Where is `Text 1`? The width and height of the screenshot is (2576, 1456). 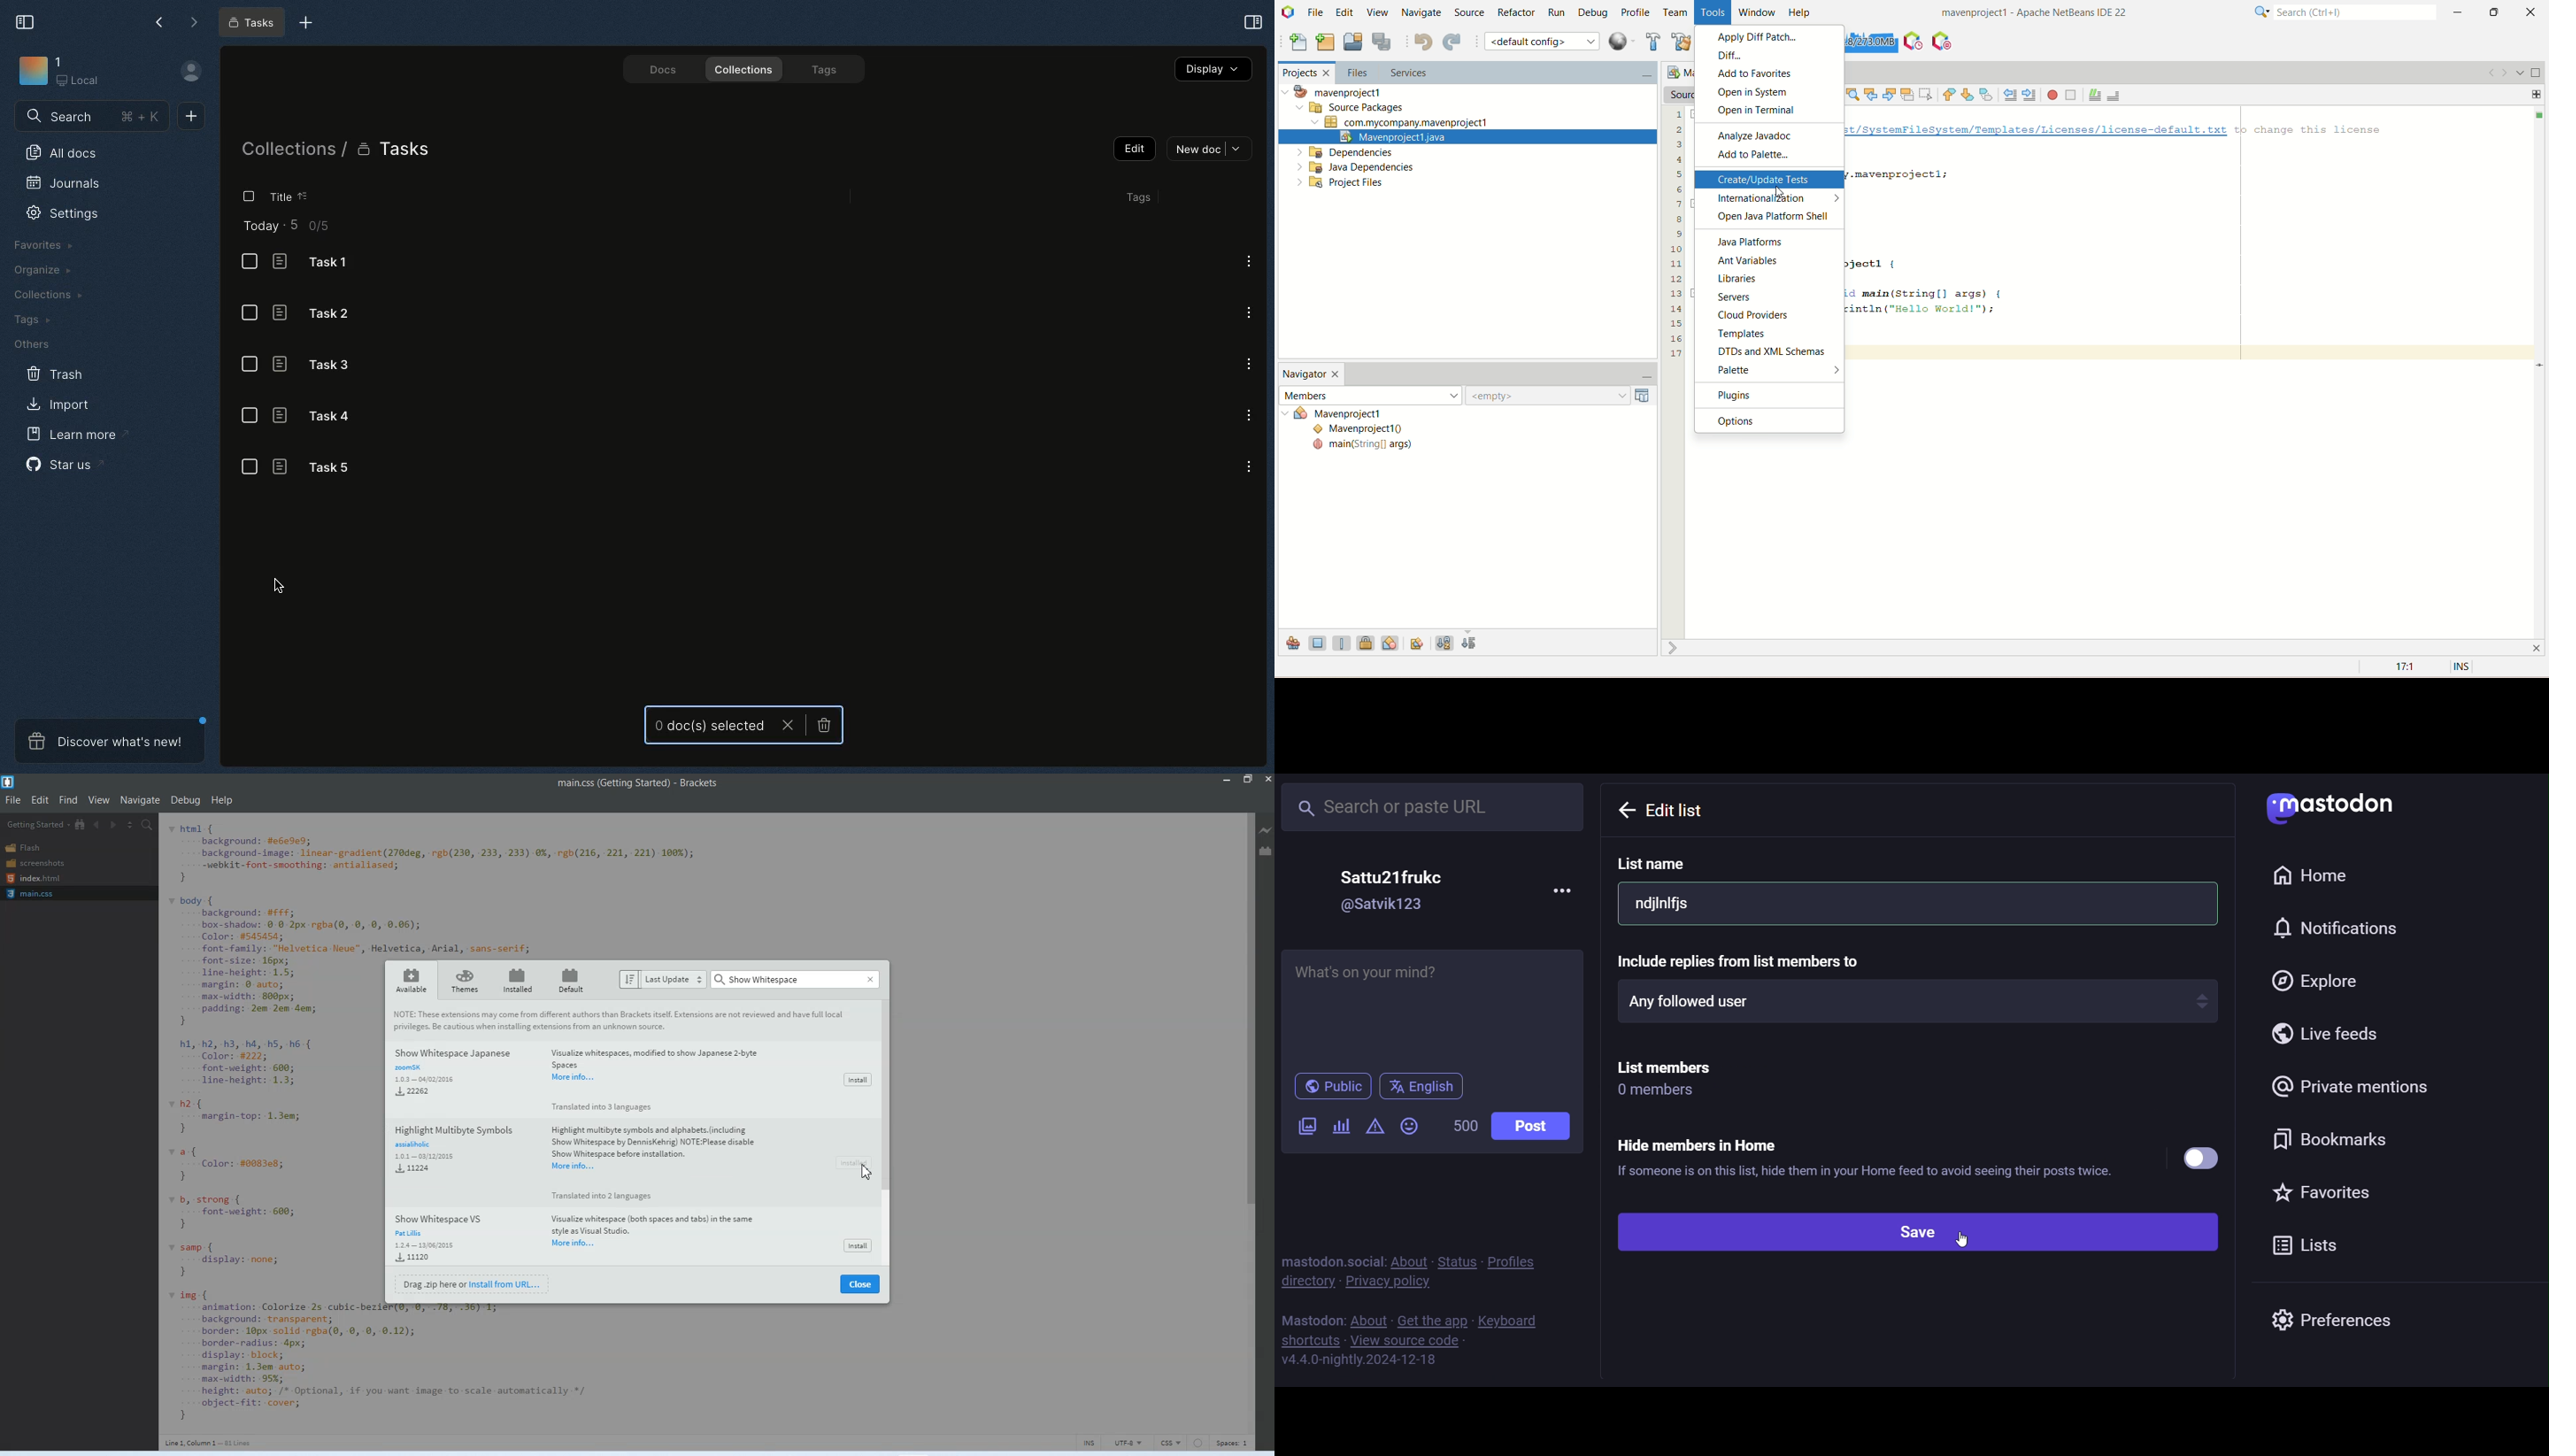
Text 1 is located at coordinates (633, 786).